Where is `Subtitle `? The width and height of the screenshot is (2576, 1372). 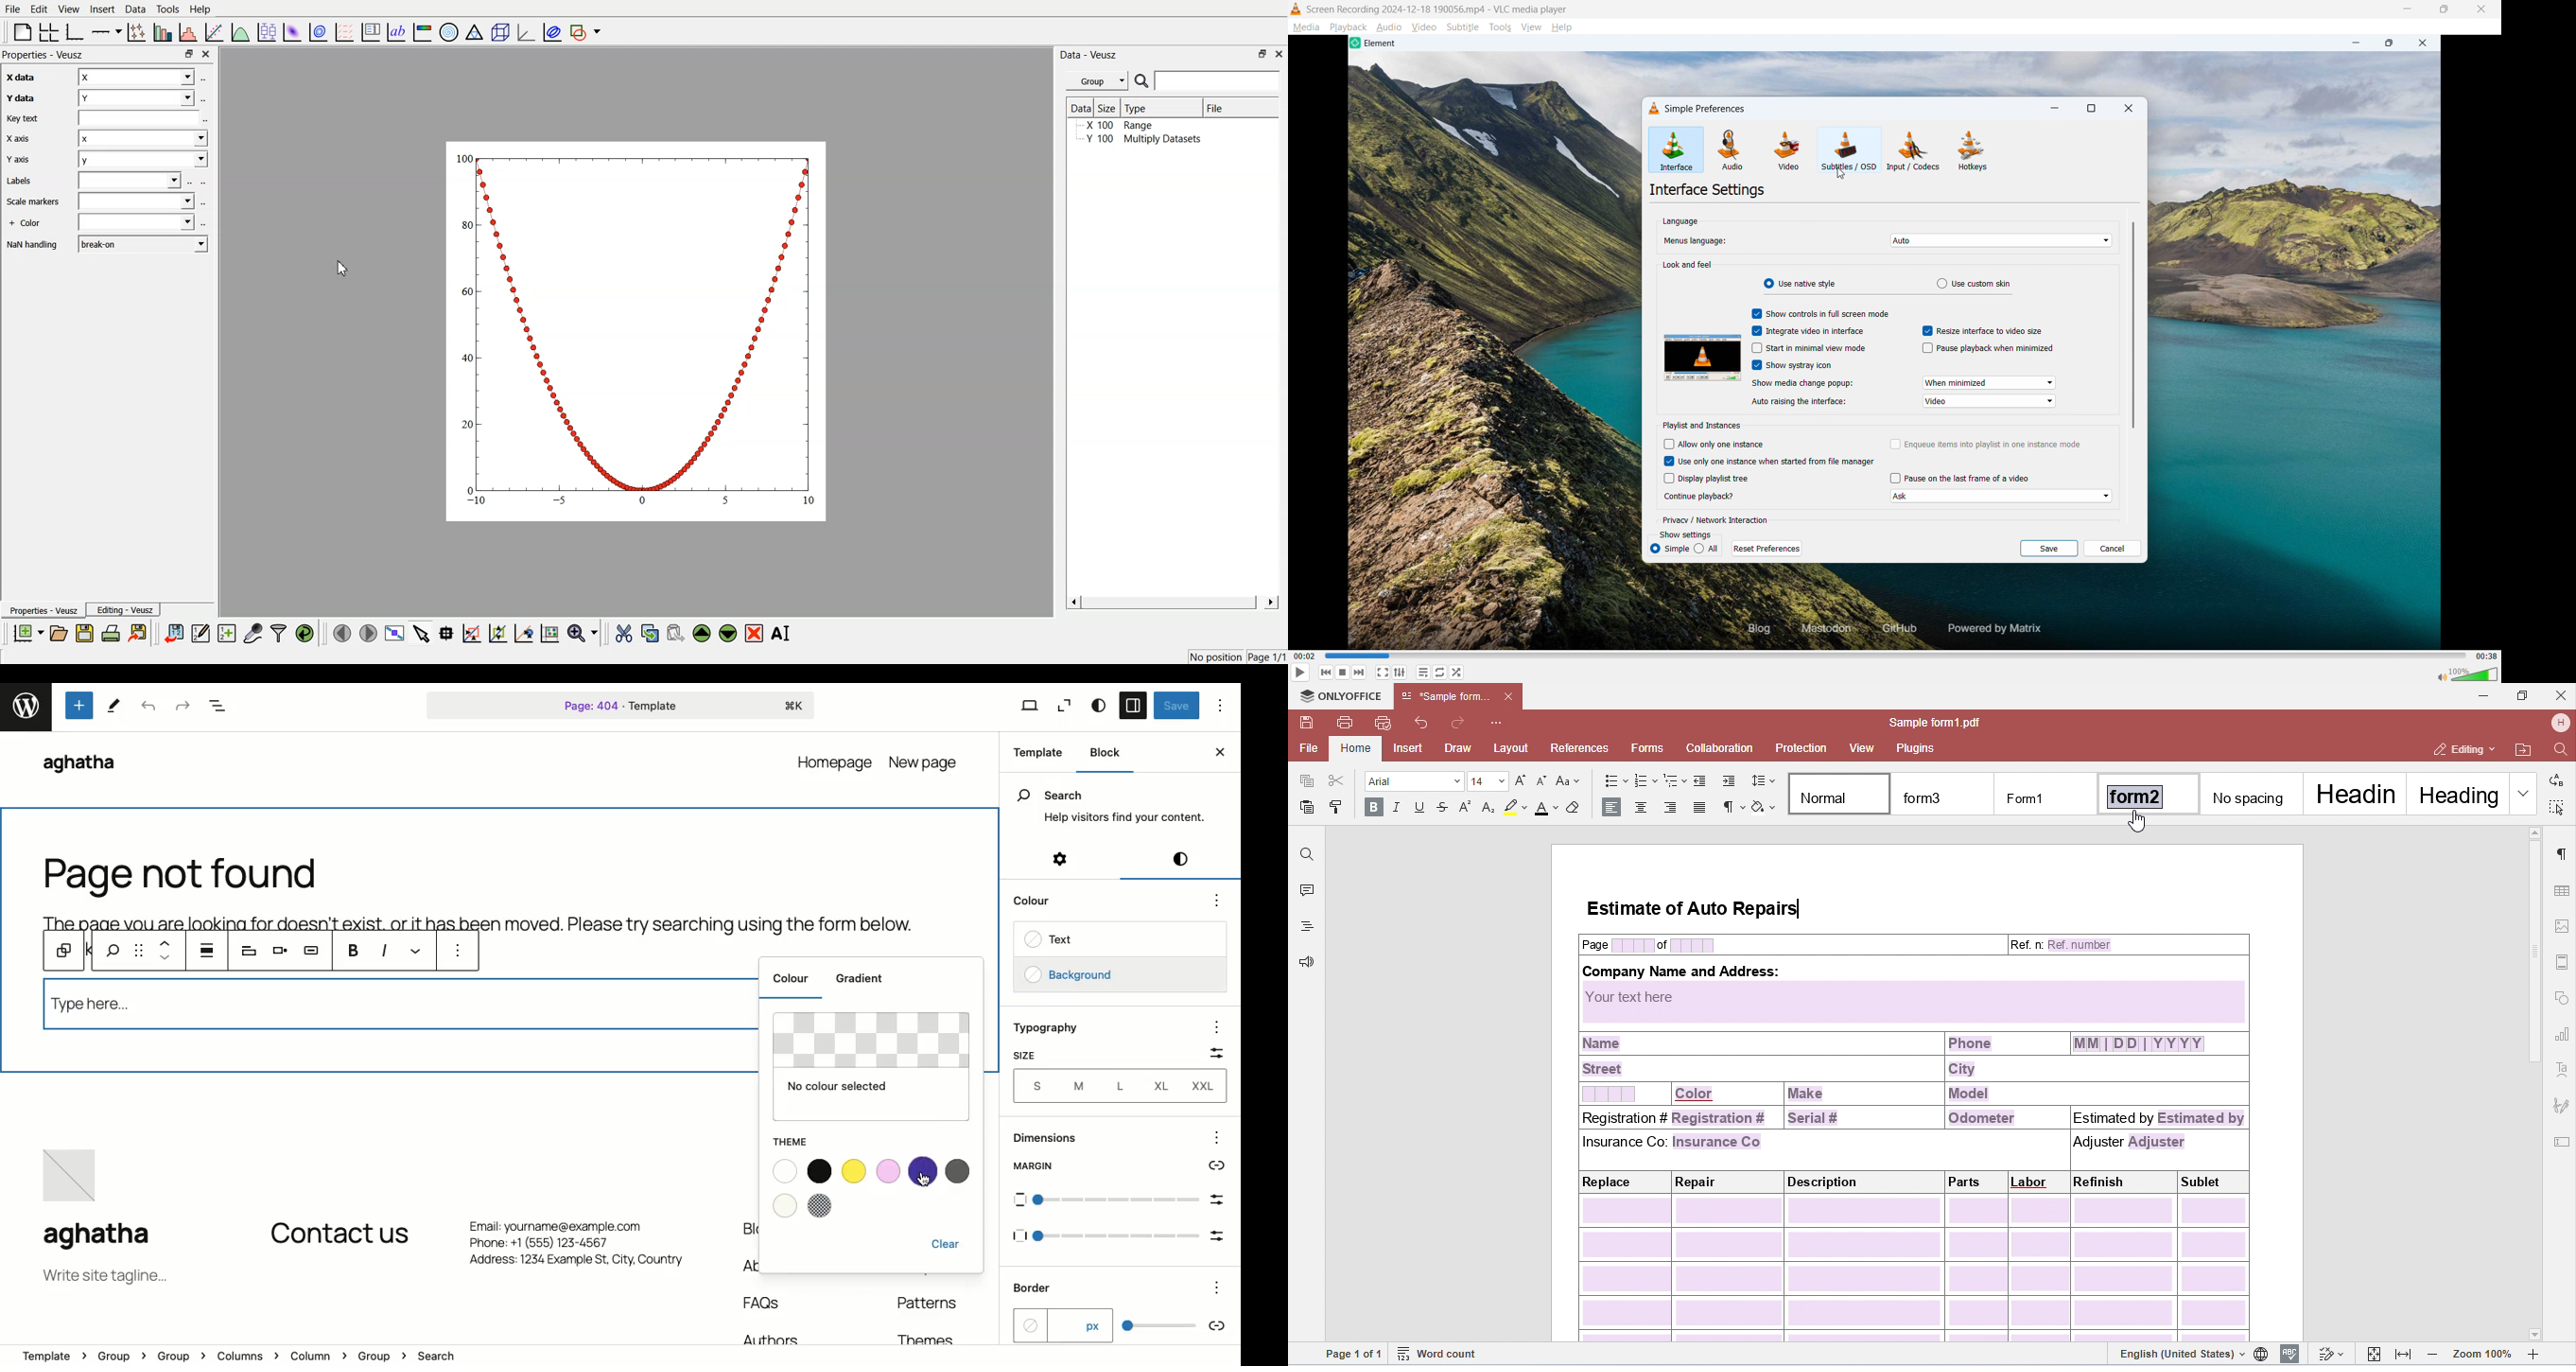 Subtitle  is located at coordinates (1463, 27).